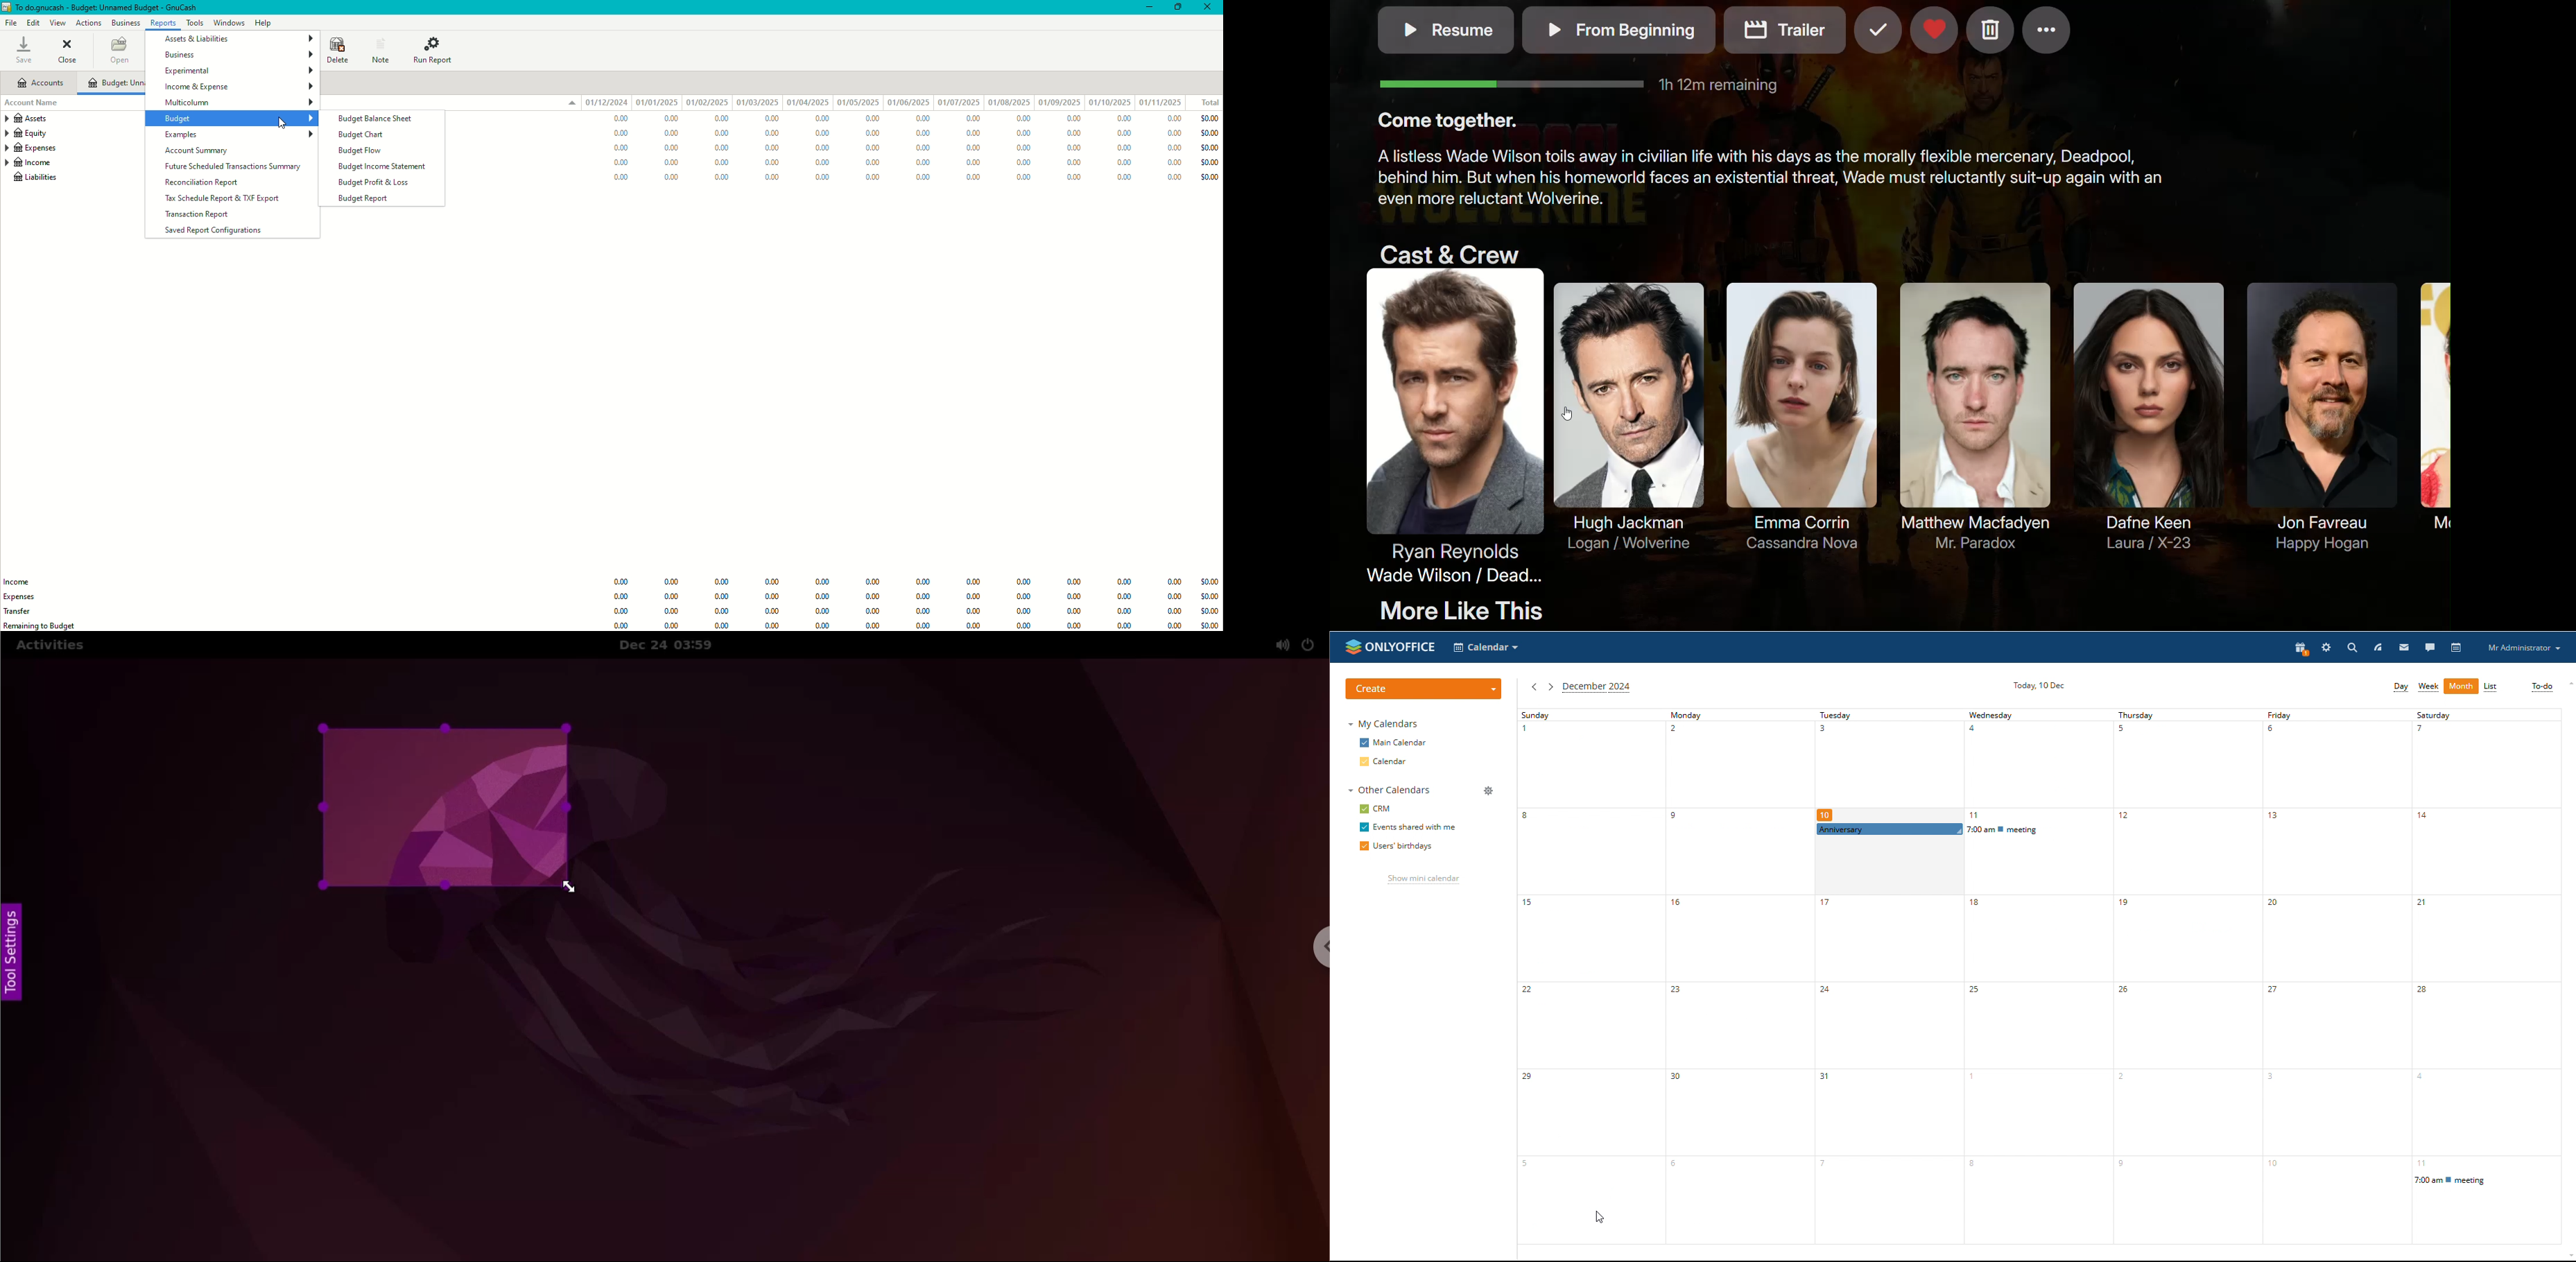  Describe the element at coordinates (2569, 1257) in the screenshot. I see `scroll down` at that location.